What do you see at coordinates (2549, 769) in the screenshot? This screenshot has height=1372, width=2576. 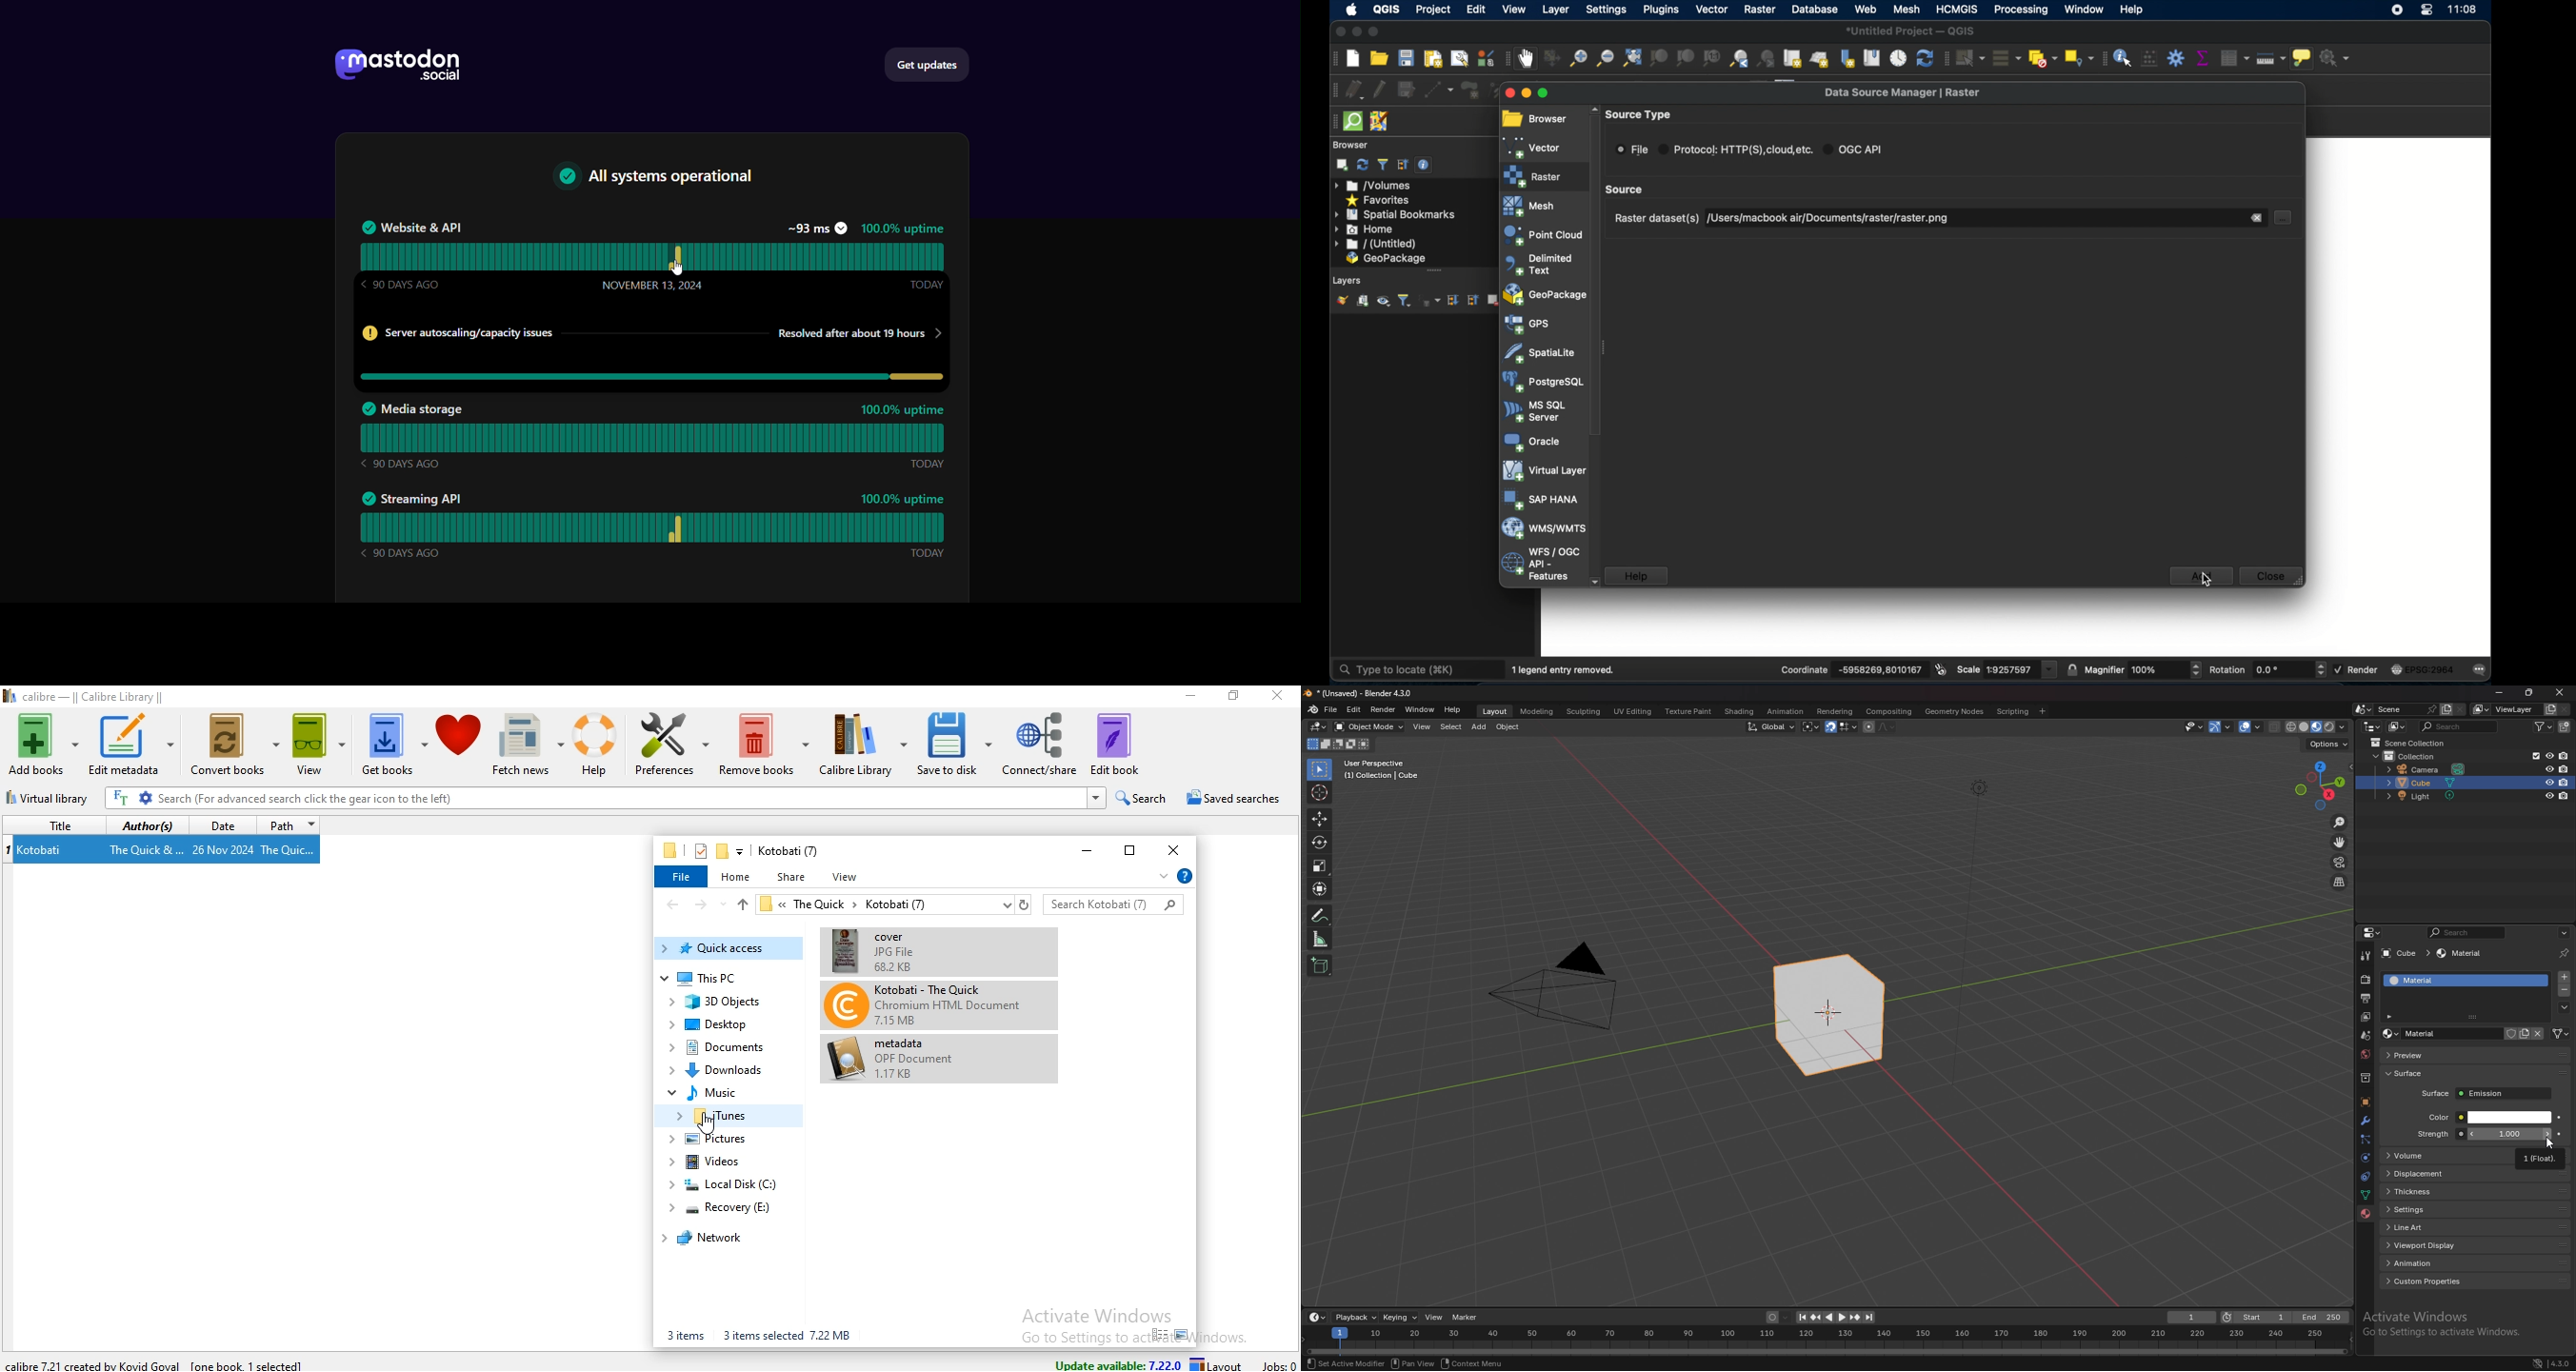 I see `hide in viewport` at bounding box center [2549, 769].